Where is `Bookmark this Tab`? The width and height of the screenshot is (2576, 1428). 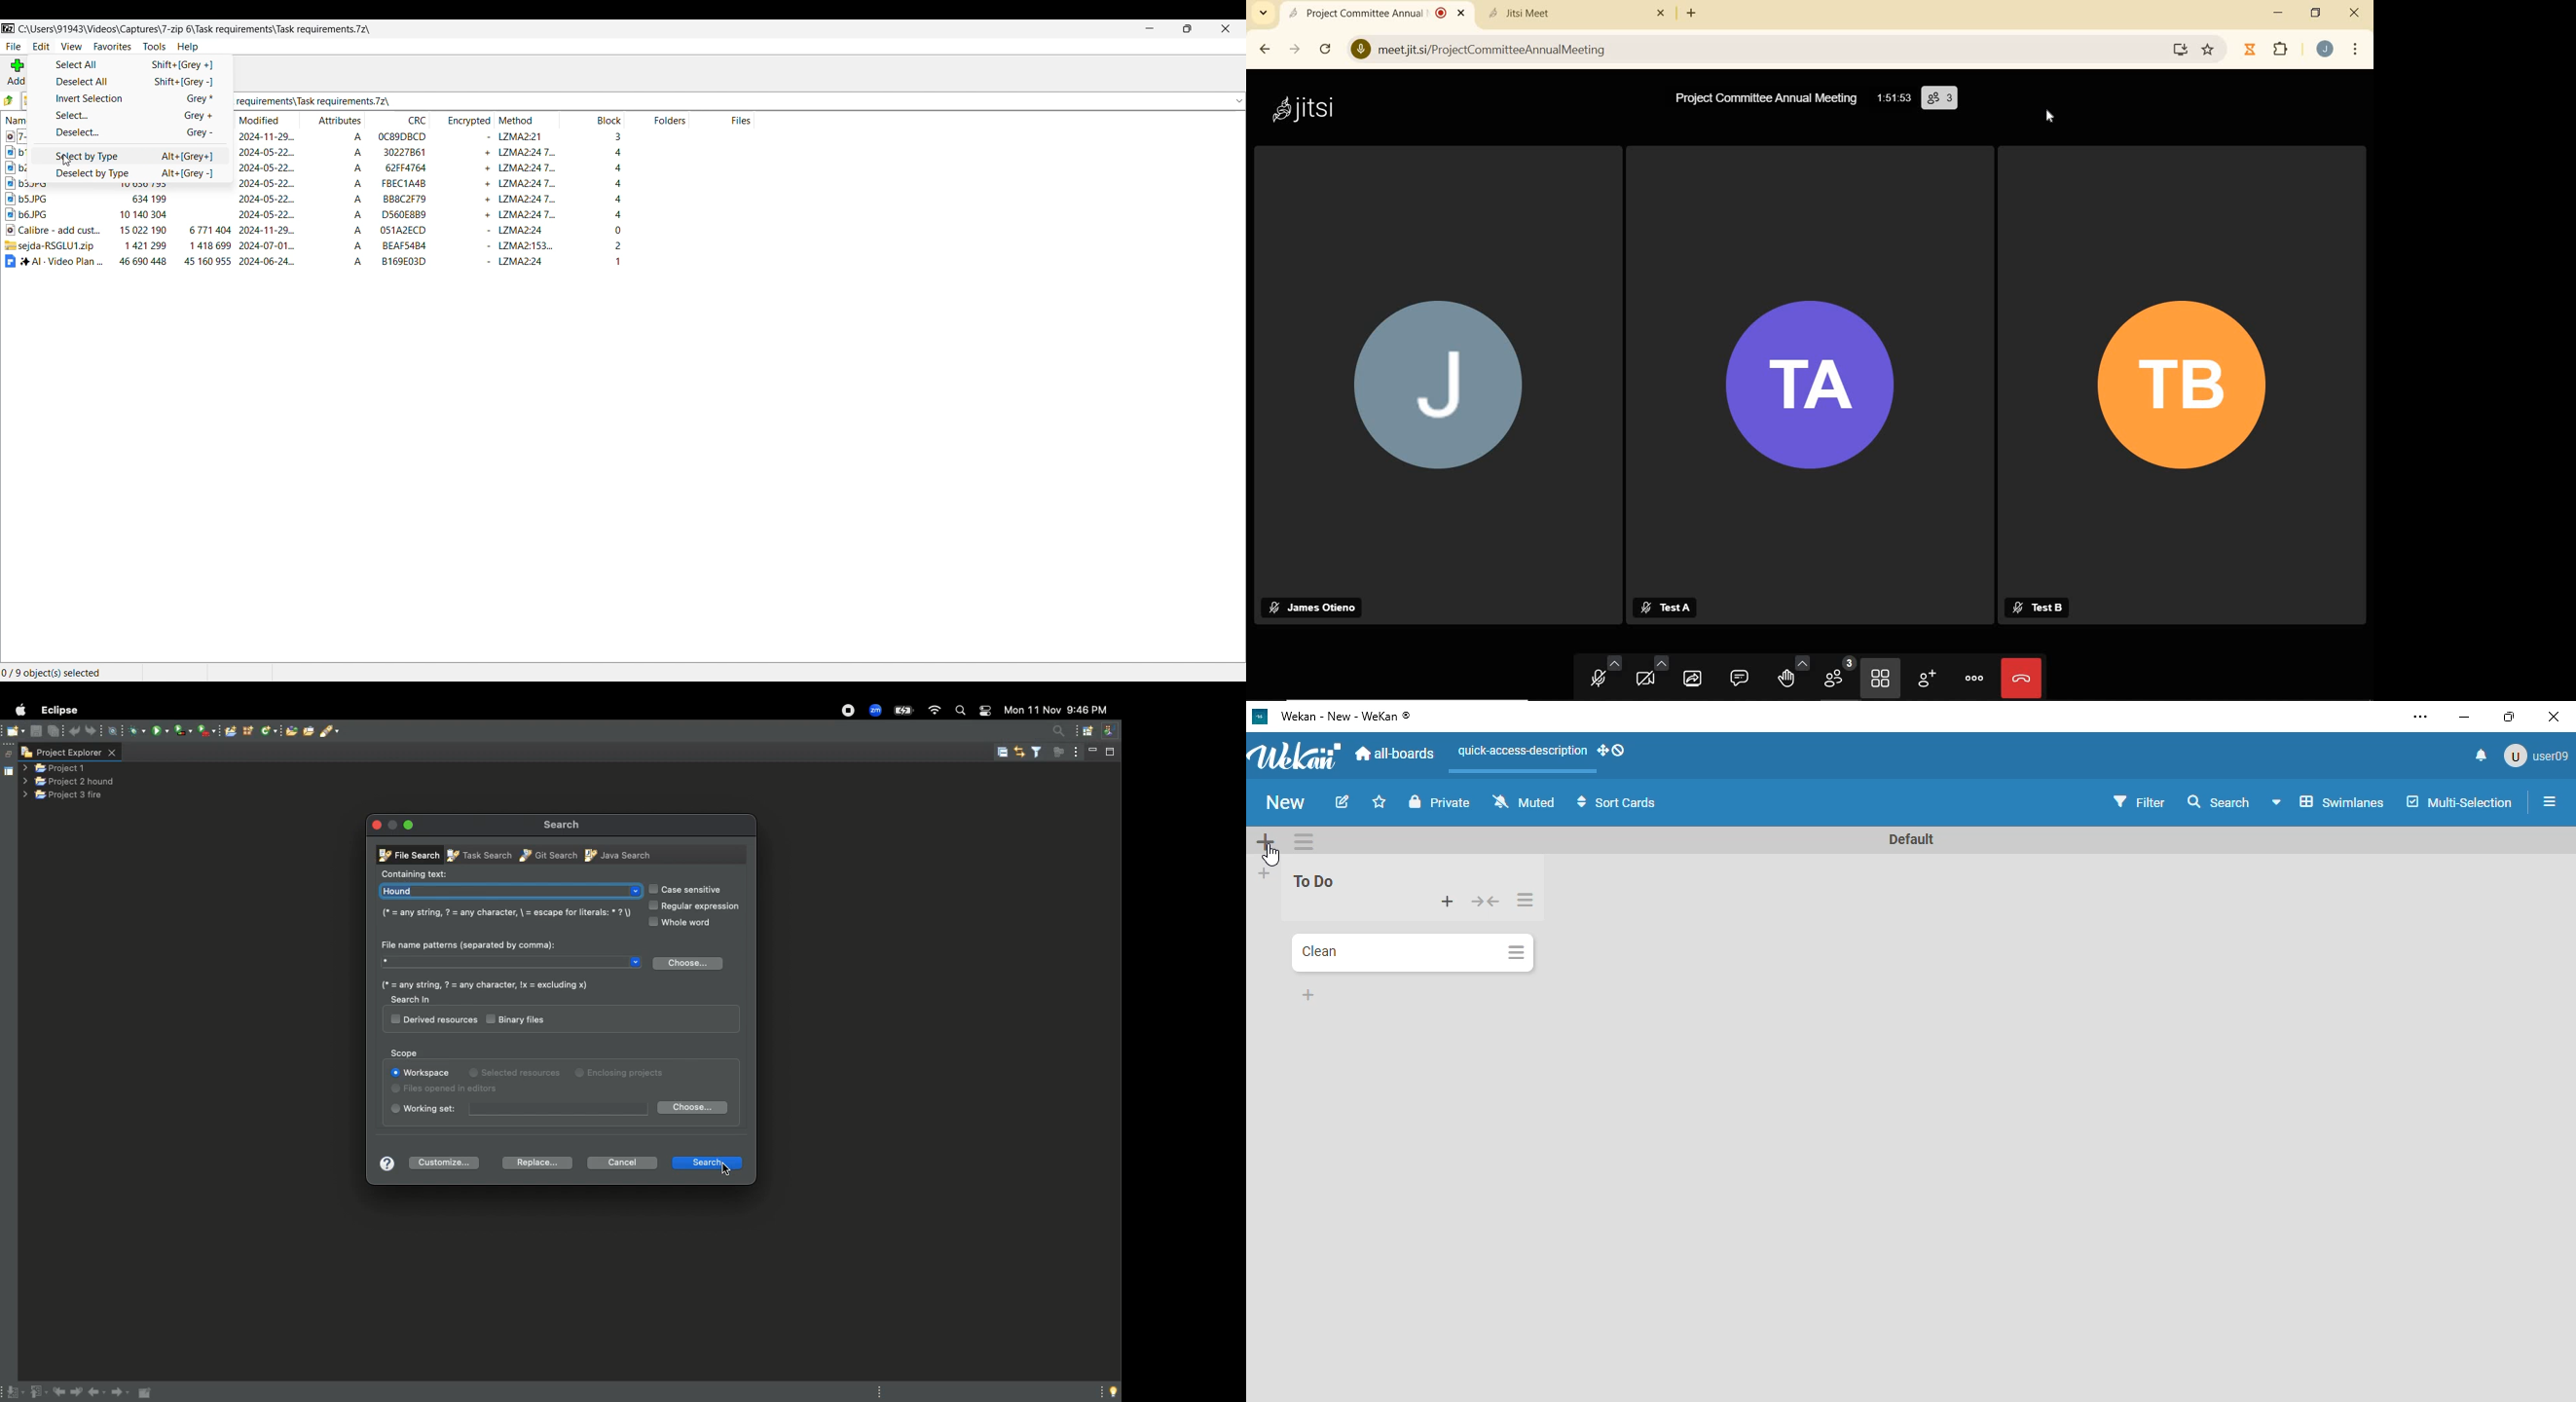 Bookmark this Tab is located at coordinates (2214, 52).